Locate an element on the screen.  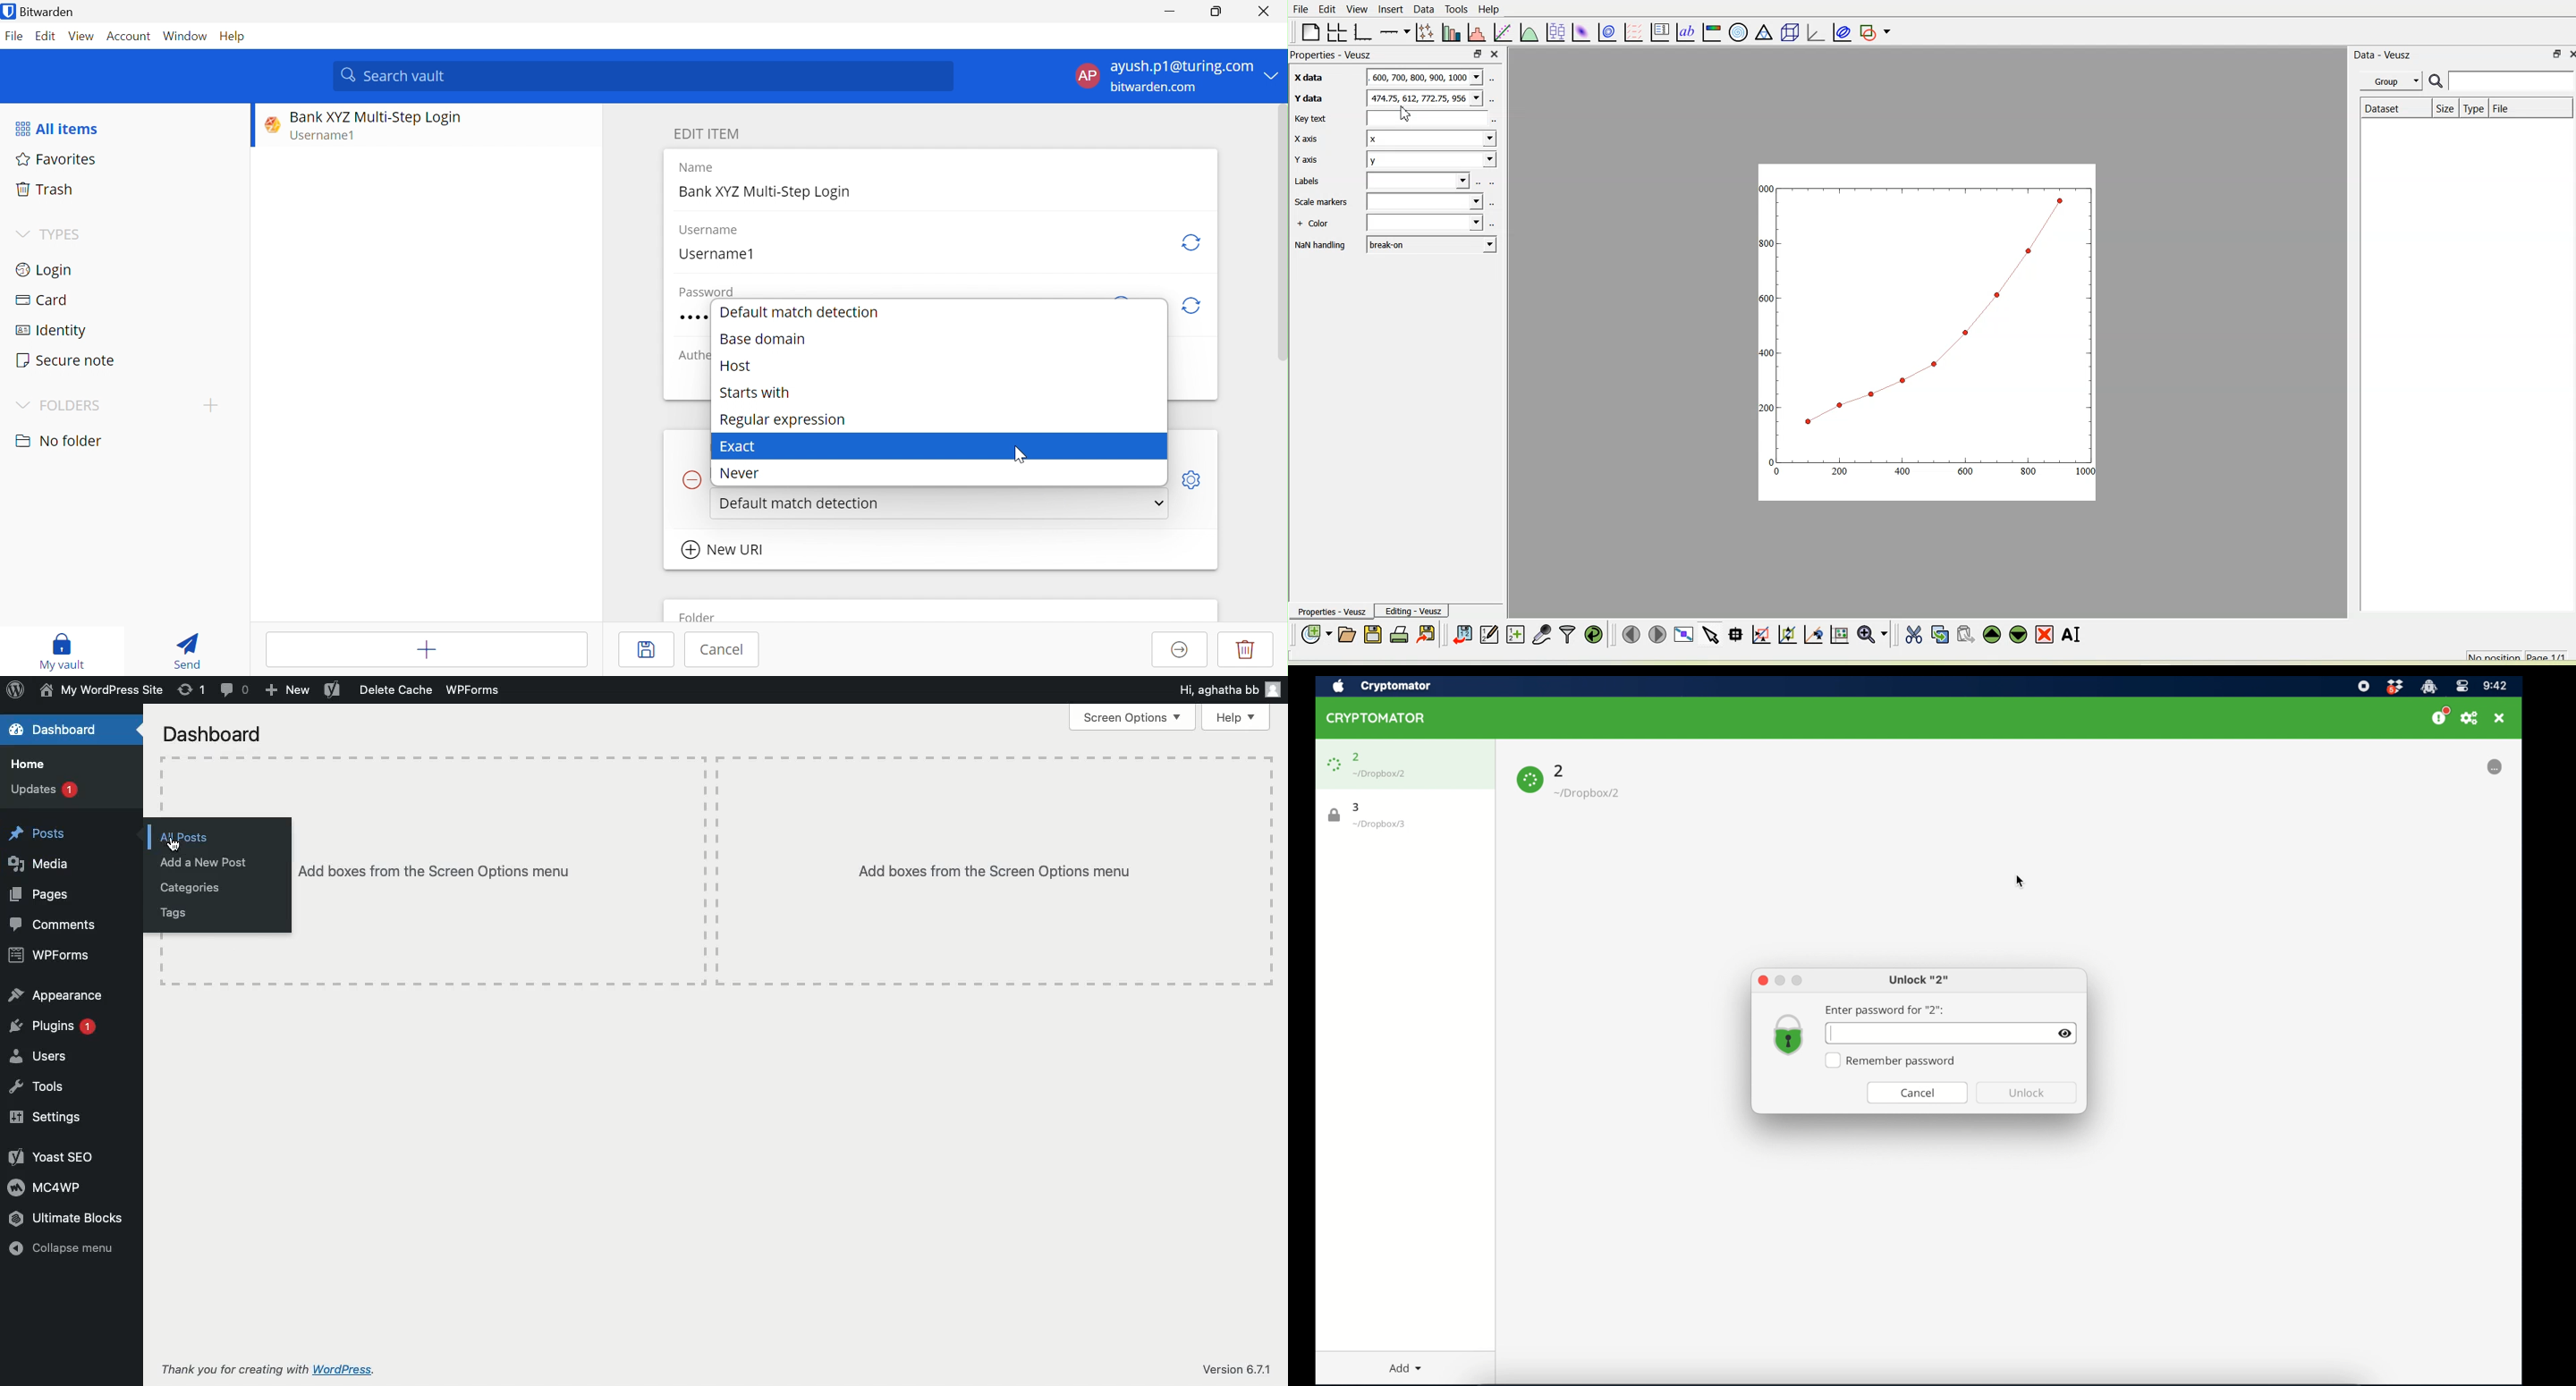
Tags is located at coordinates (175, 912).